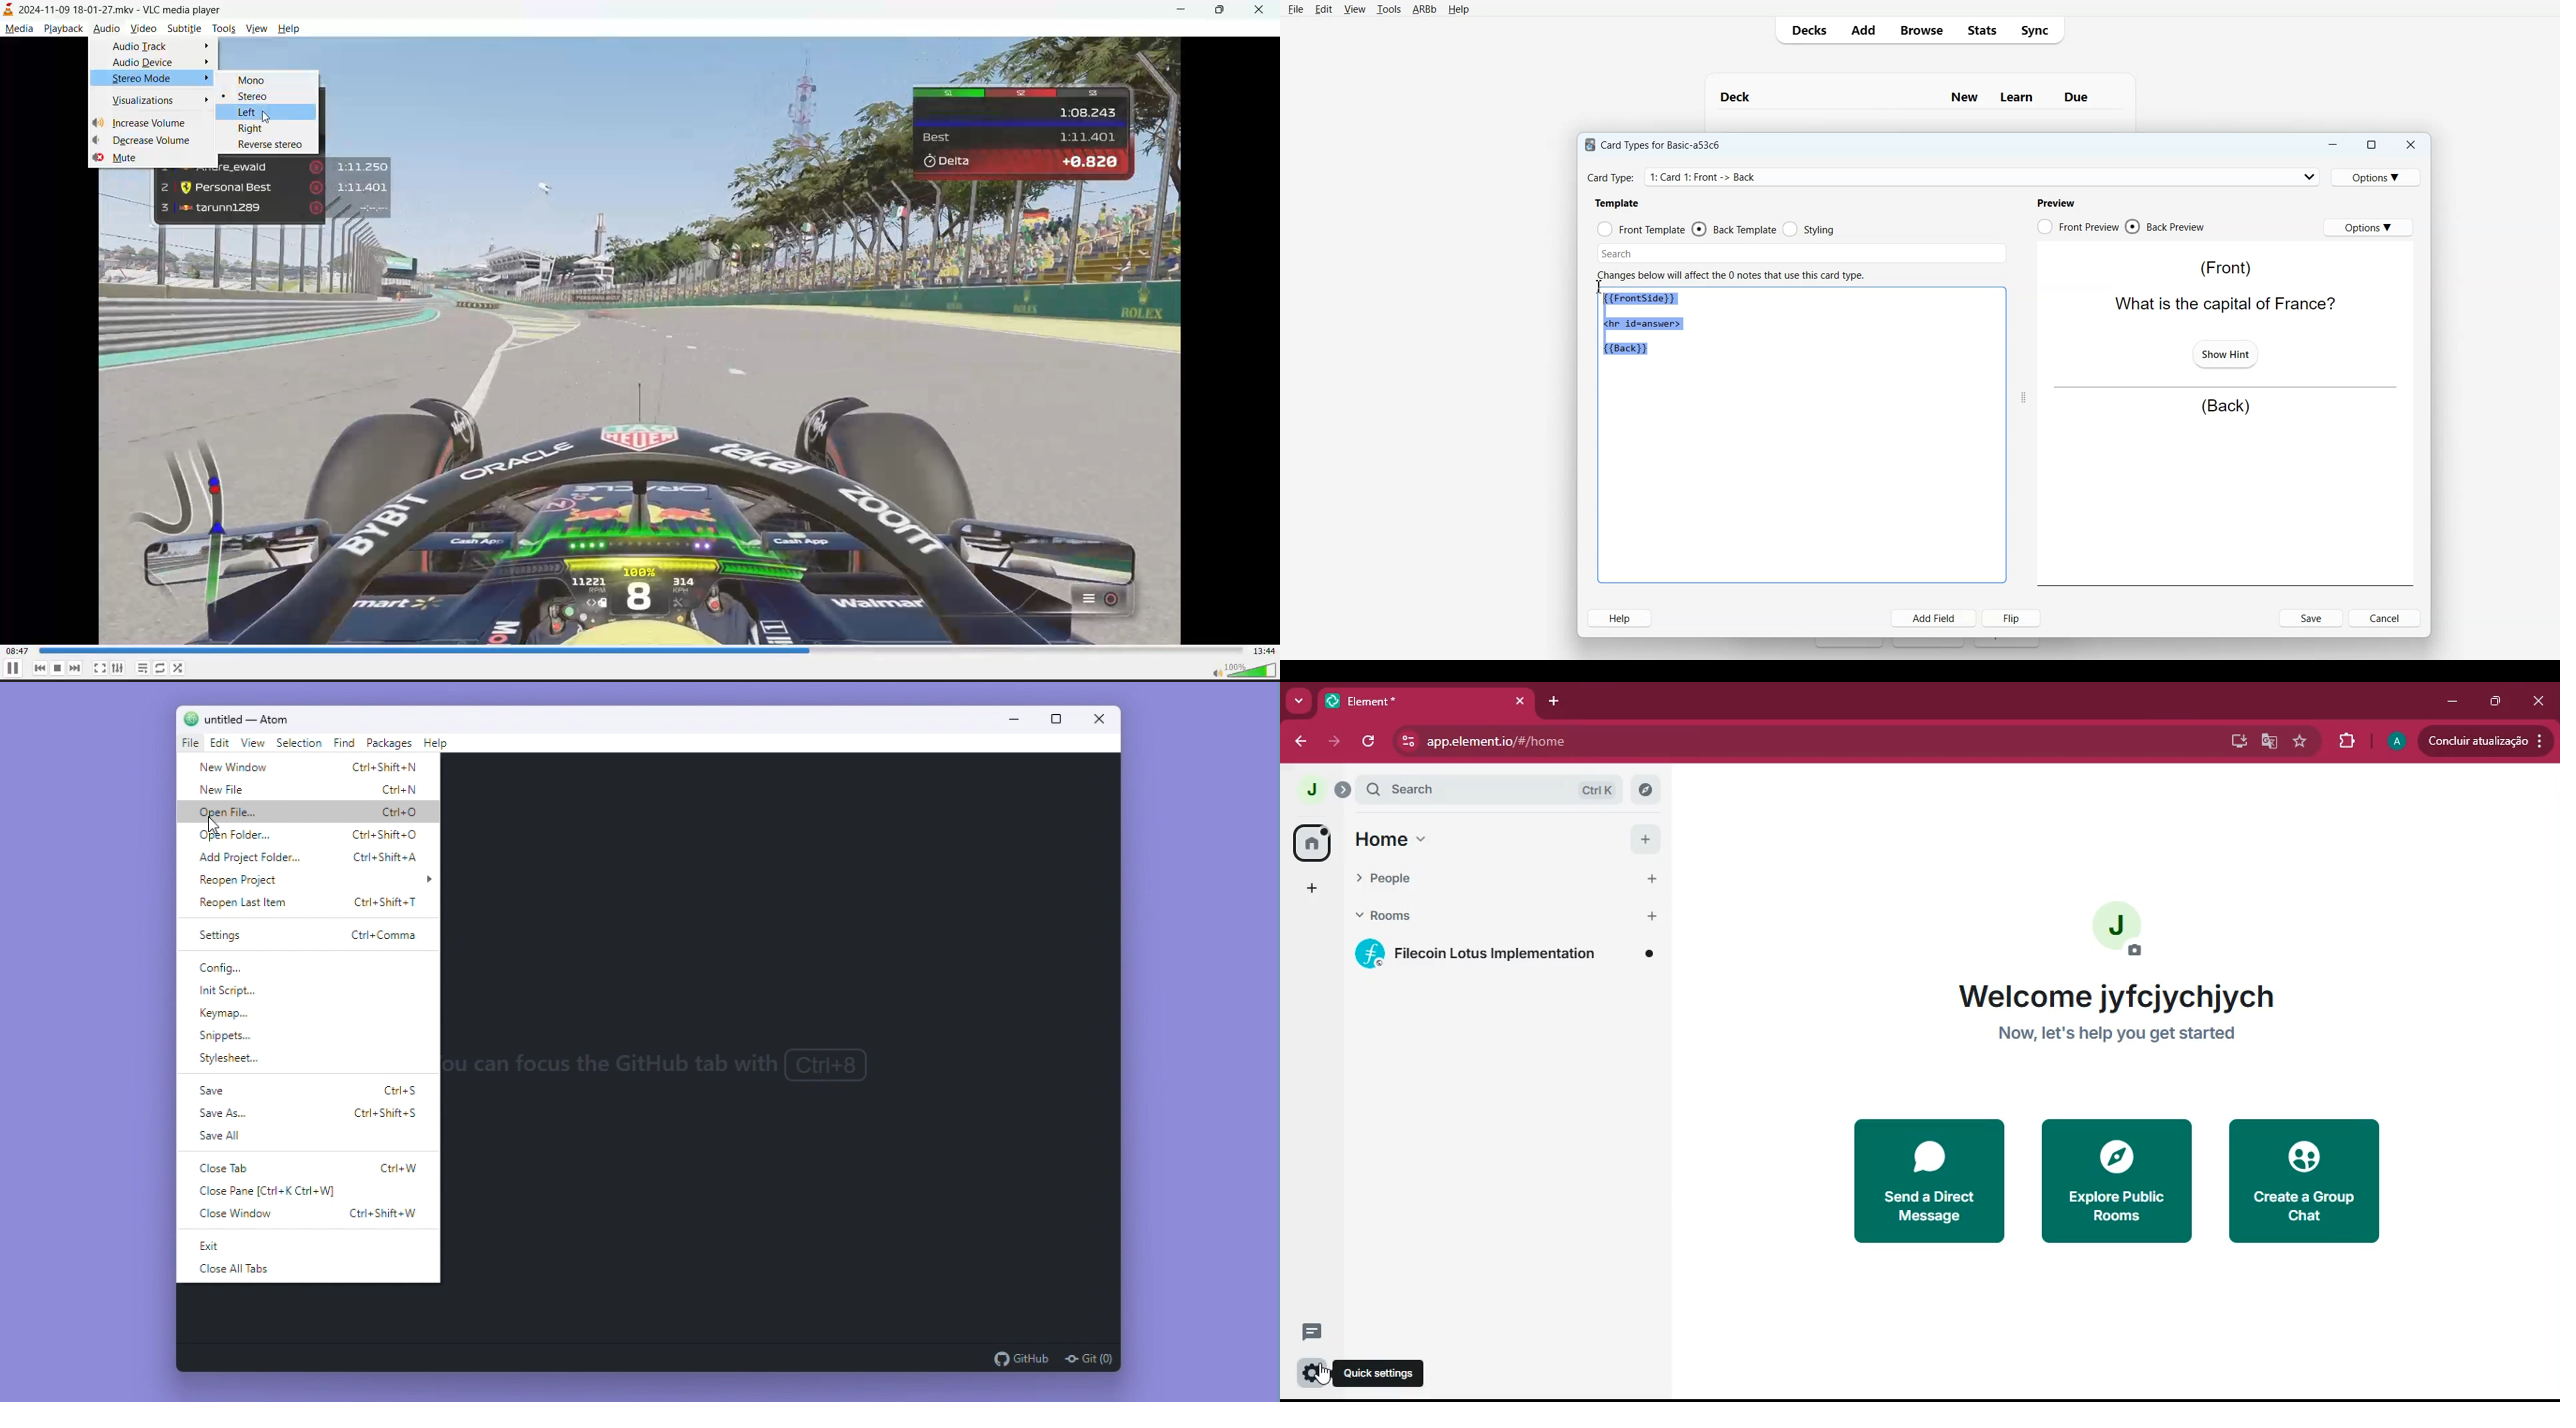 Image resolution: width=2576 pixels, height=1428 pixels. Describe the element at coordinates (1332, 742) in the screenshot. I see `forward` at that location.